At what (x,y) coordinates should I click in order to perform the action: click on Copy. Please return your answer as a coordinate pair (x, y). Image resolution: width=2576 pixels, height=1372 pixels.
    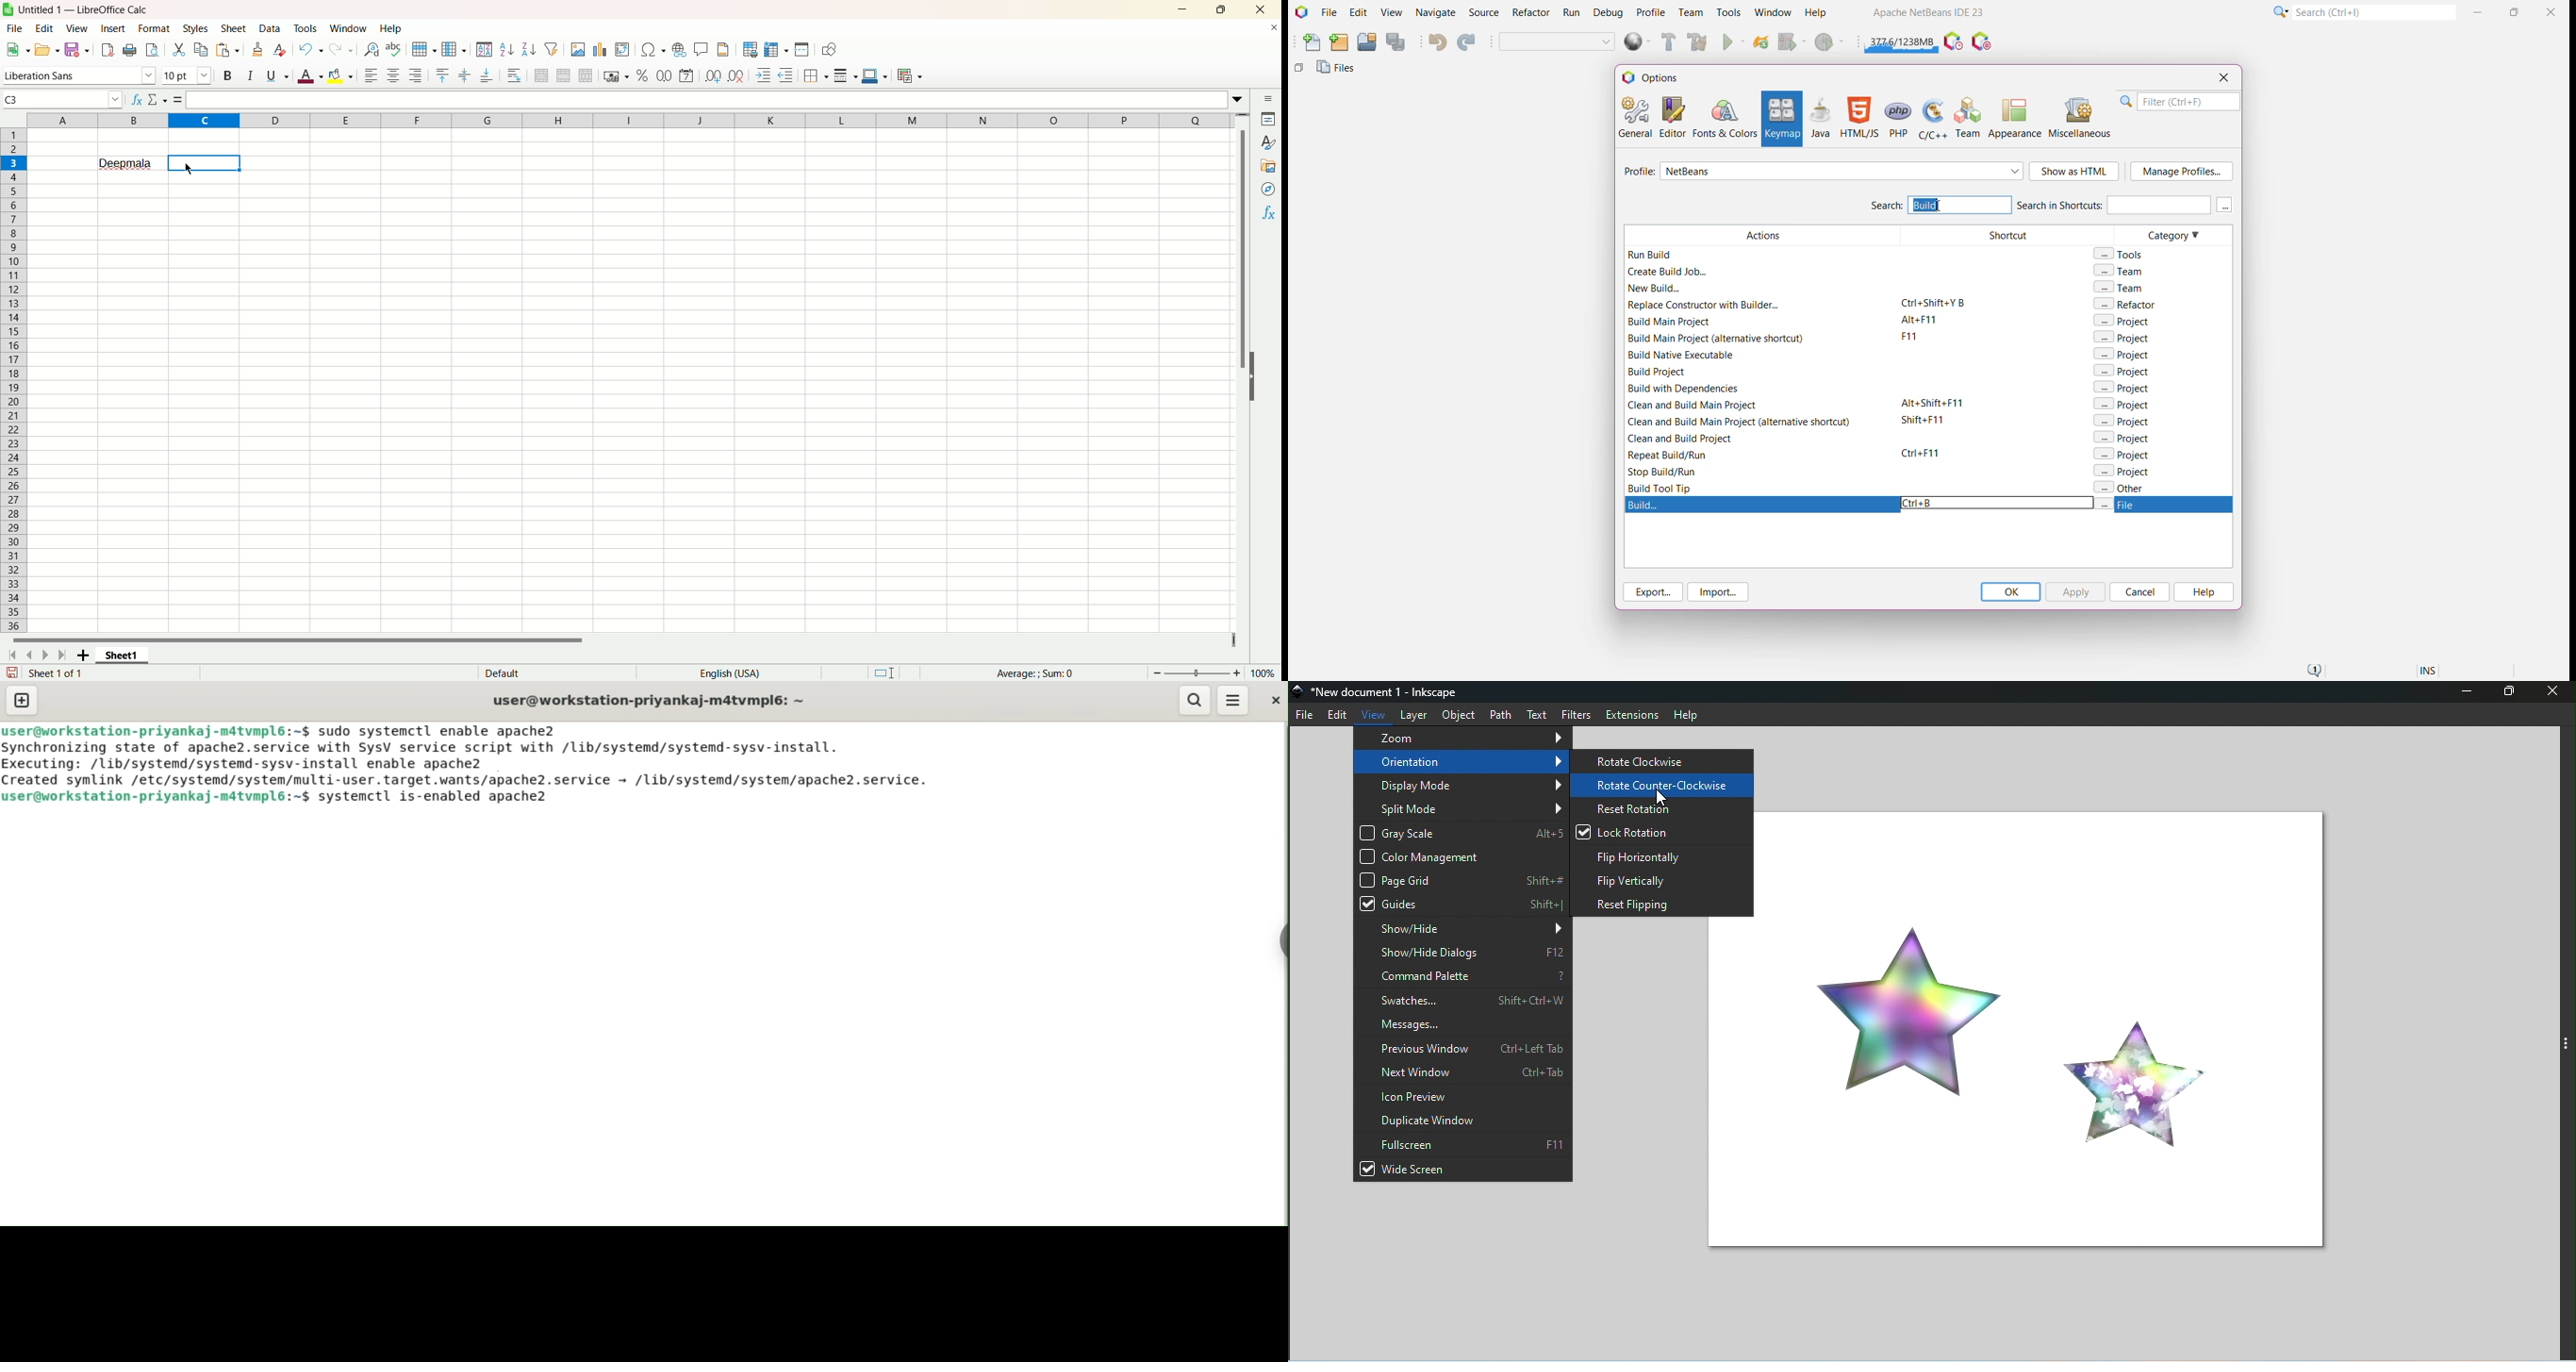
    Looking at the image, I should click on (202, 50).